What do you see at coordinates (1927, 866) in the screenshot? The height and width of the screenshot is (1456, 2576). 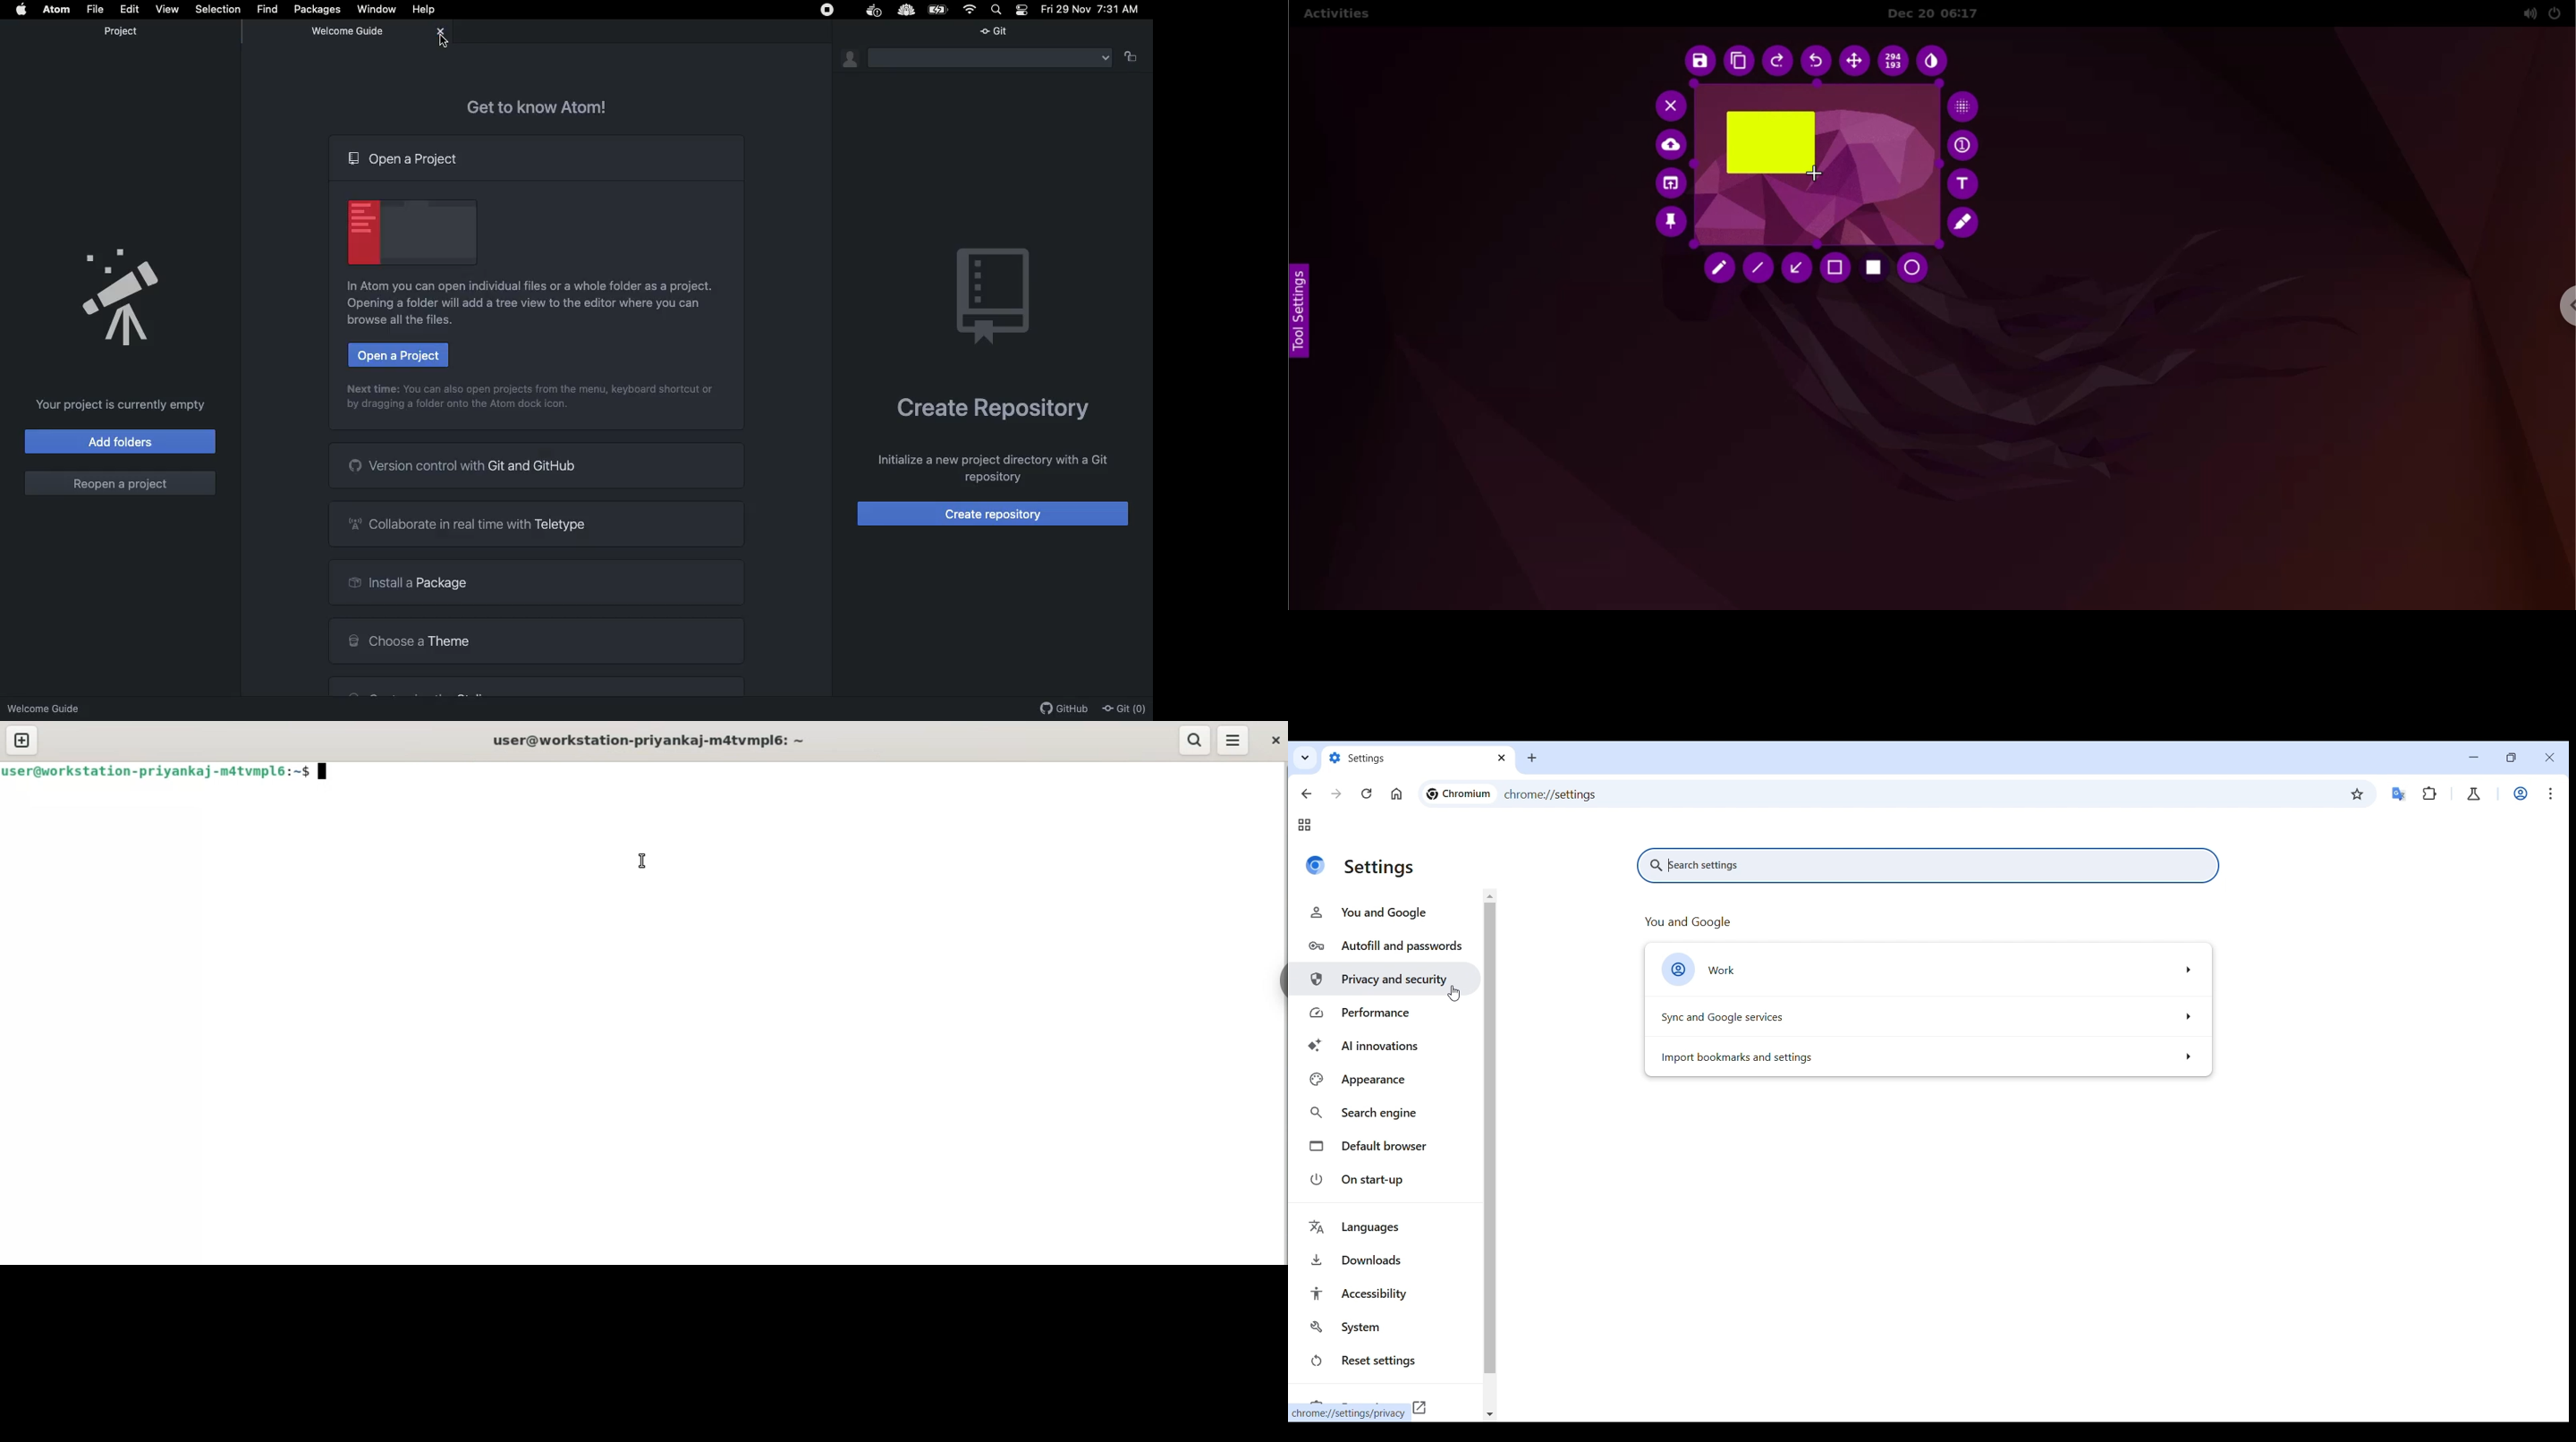 I see `Search settings` at bounding box center [1927, 866].